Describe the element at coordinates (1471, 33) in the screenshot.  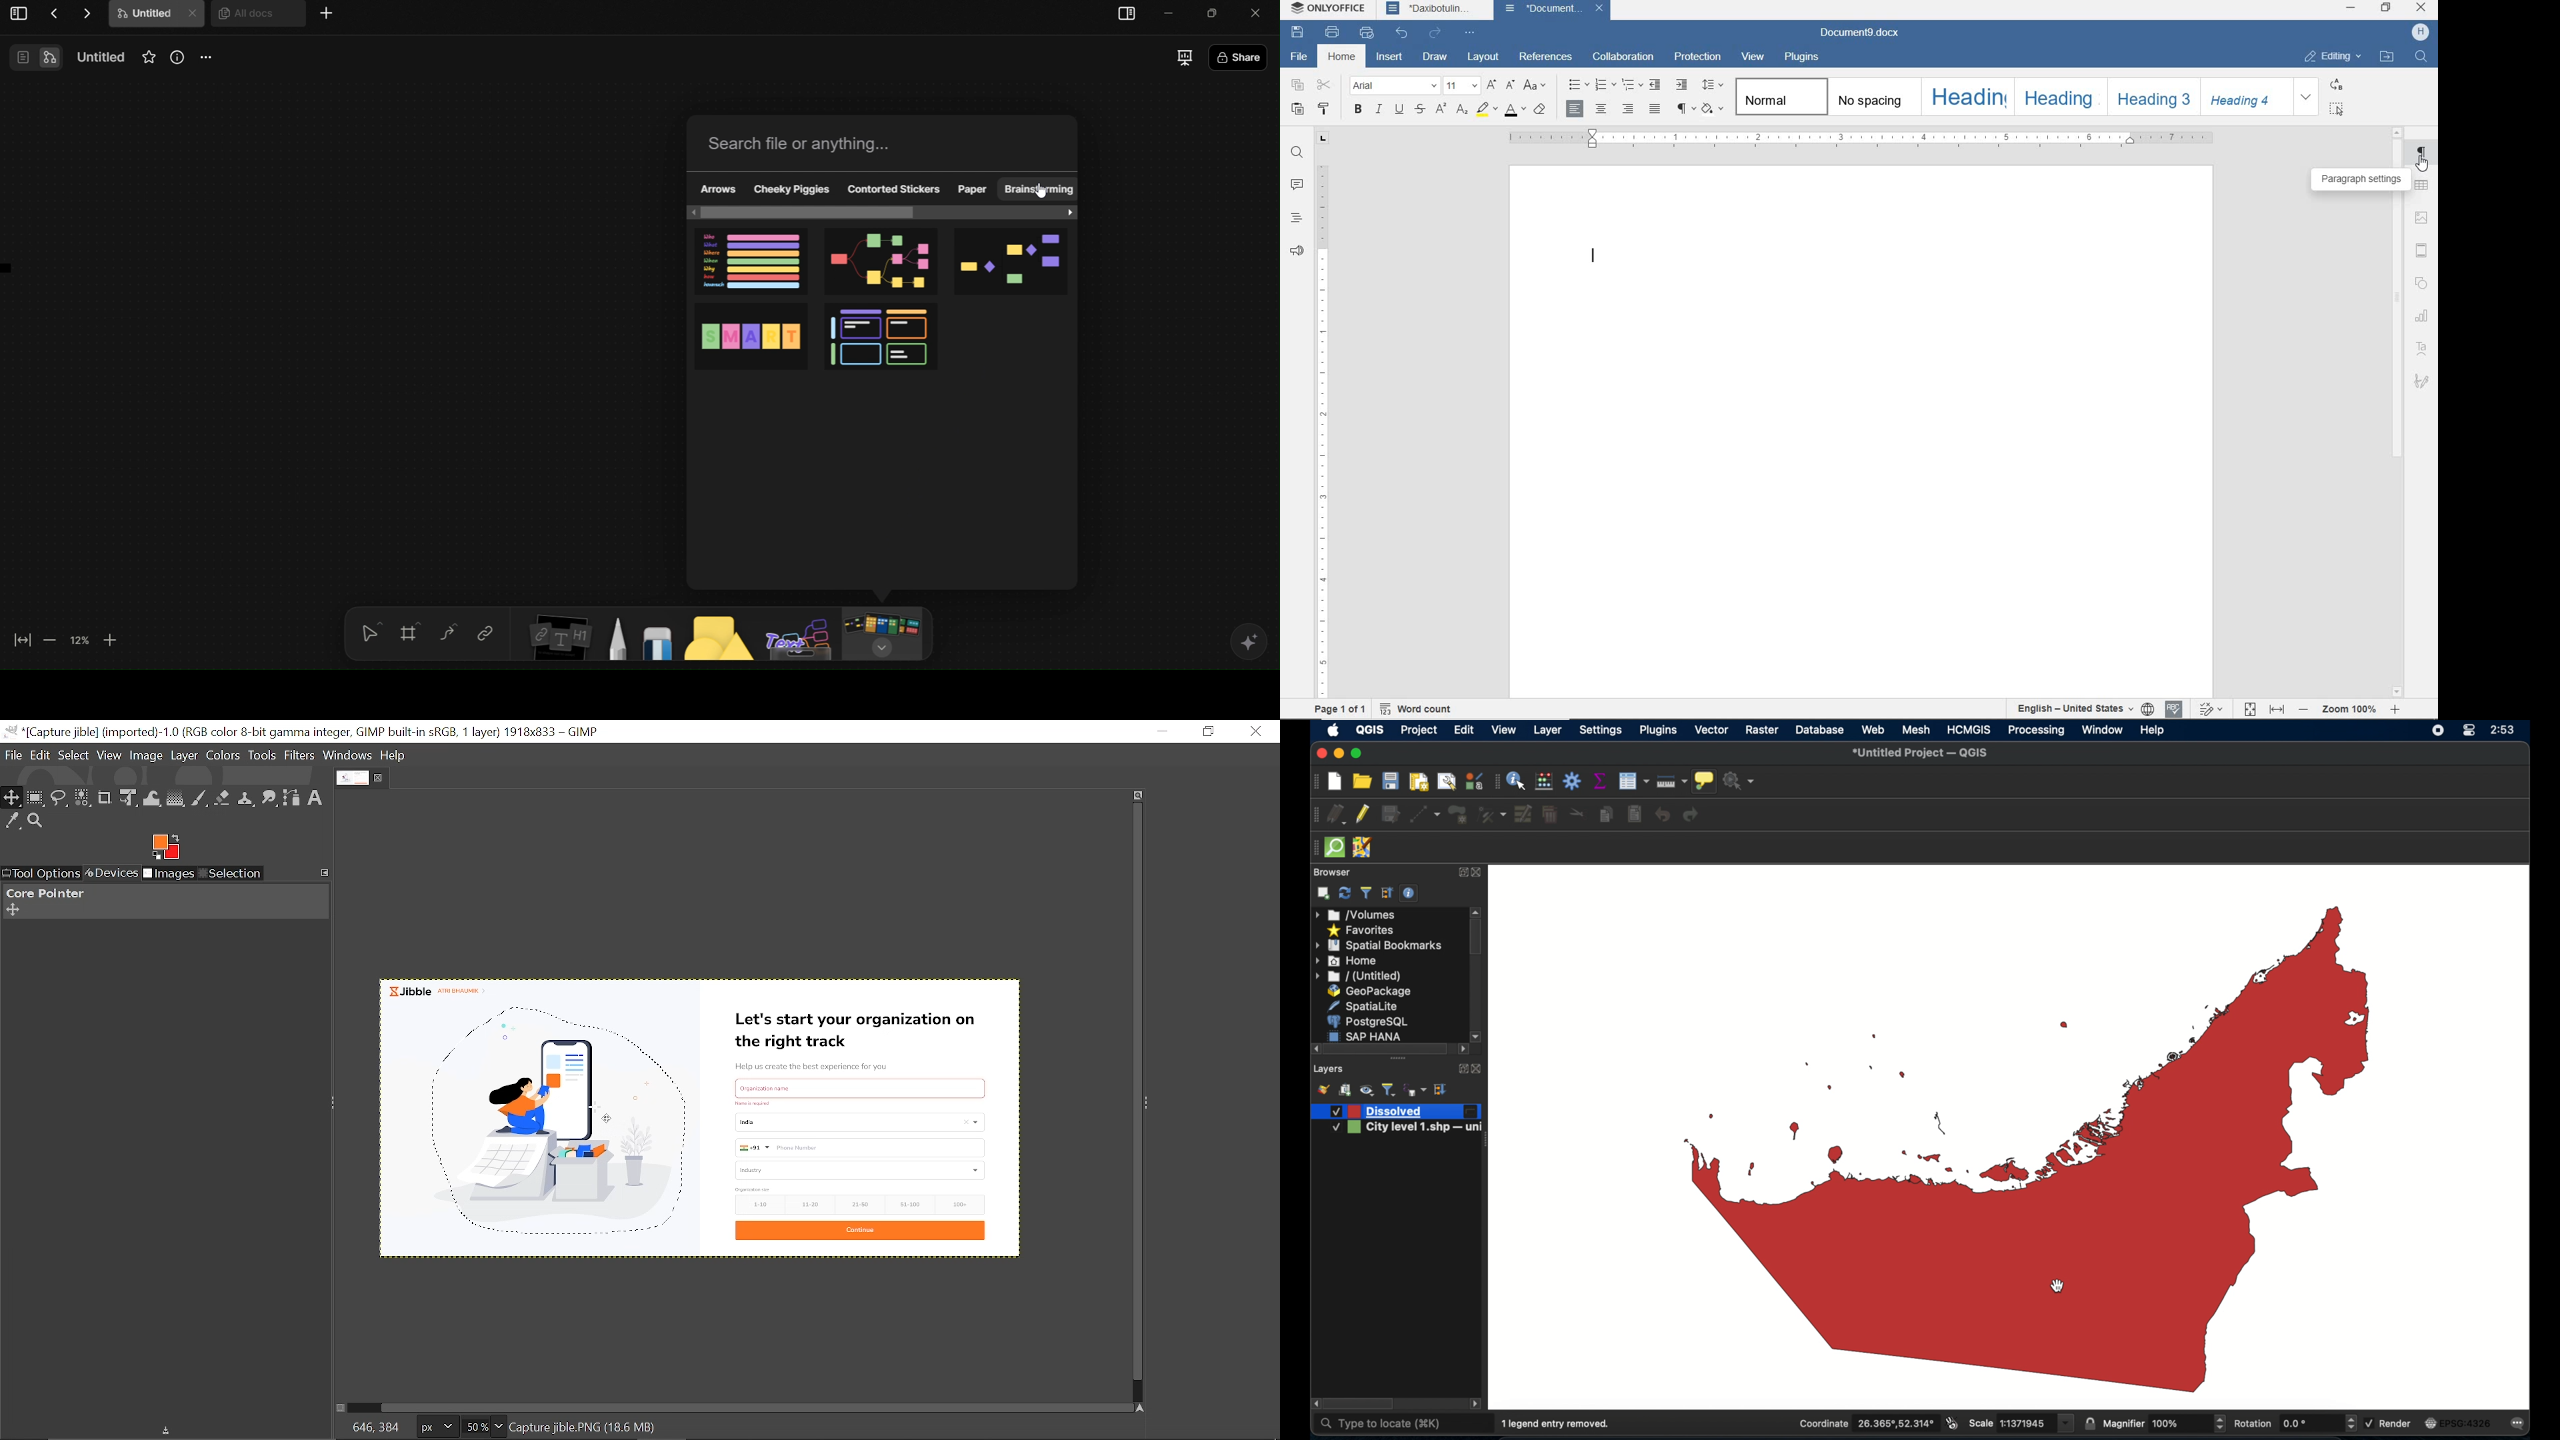
I see `customize quick access toolbar` at that location.